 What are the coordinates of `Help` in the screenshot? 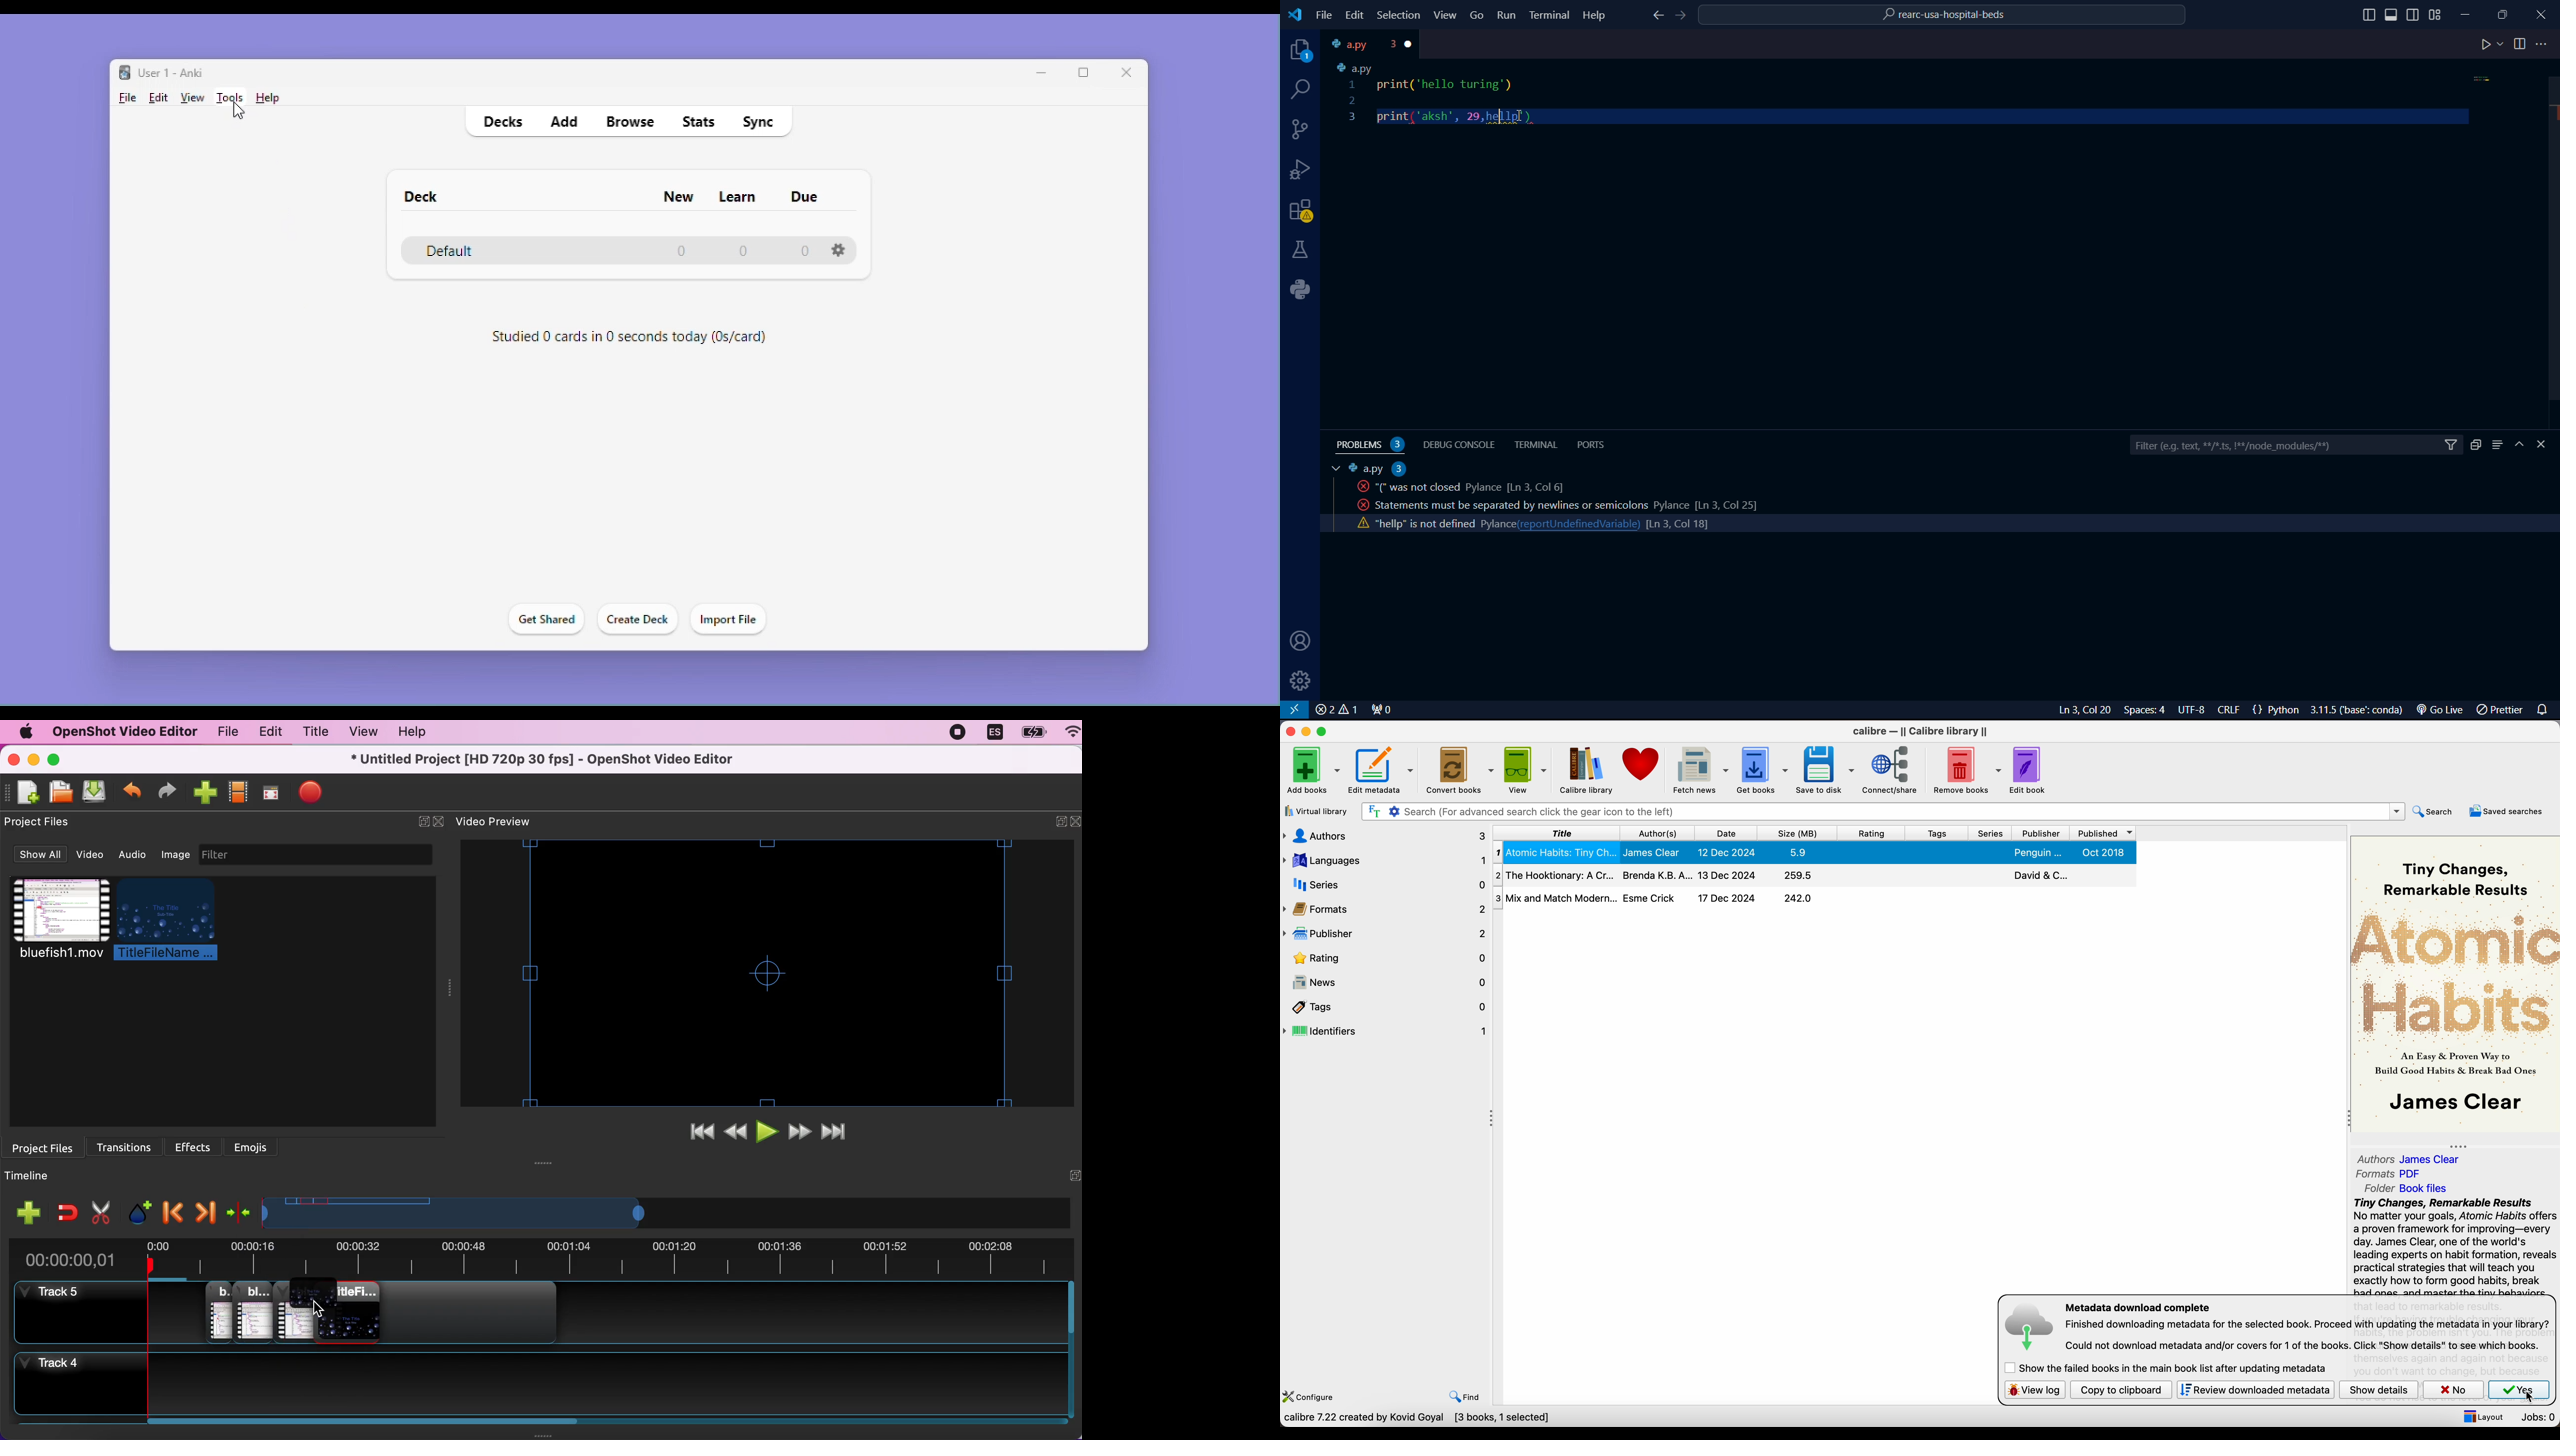 It's located at (271, 99).